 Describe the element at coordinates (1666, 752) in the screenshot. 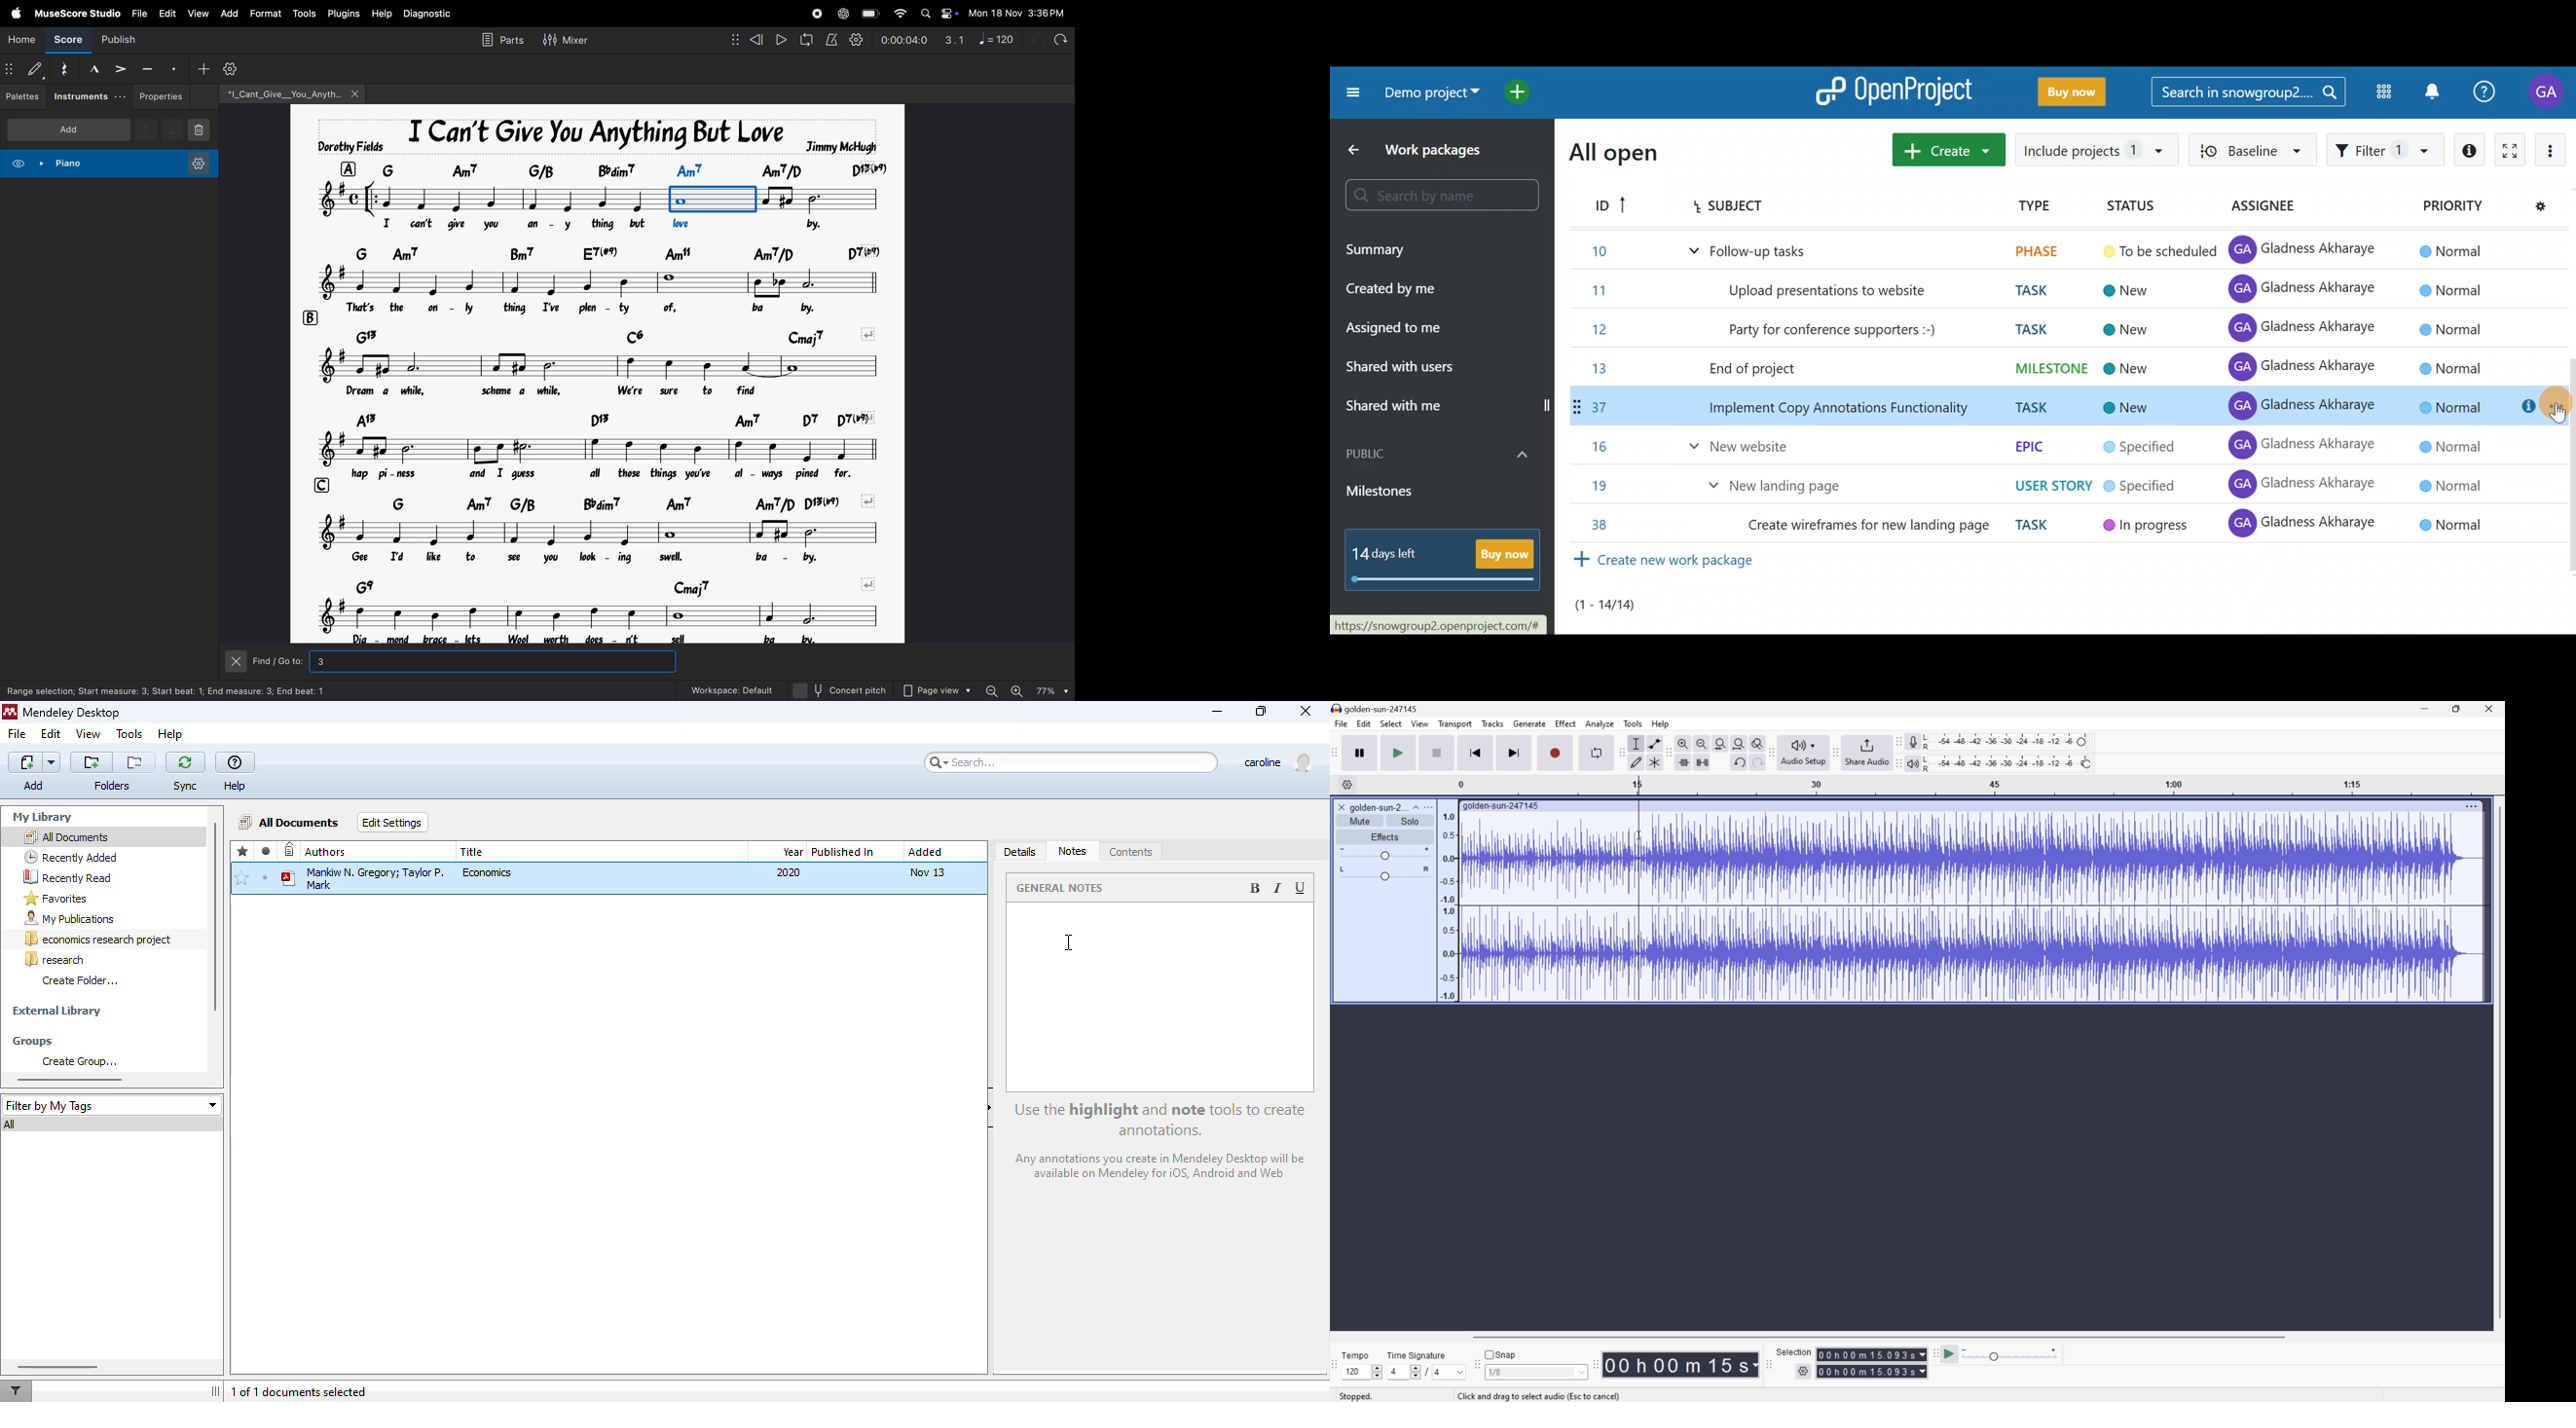

I see `Audacity tools toolbar` at that location.